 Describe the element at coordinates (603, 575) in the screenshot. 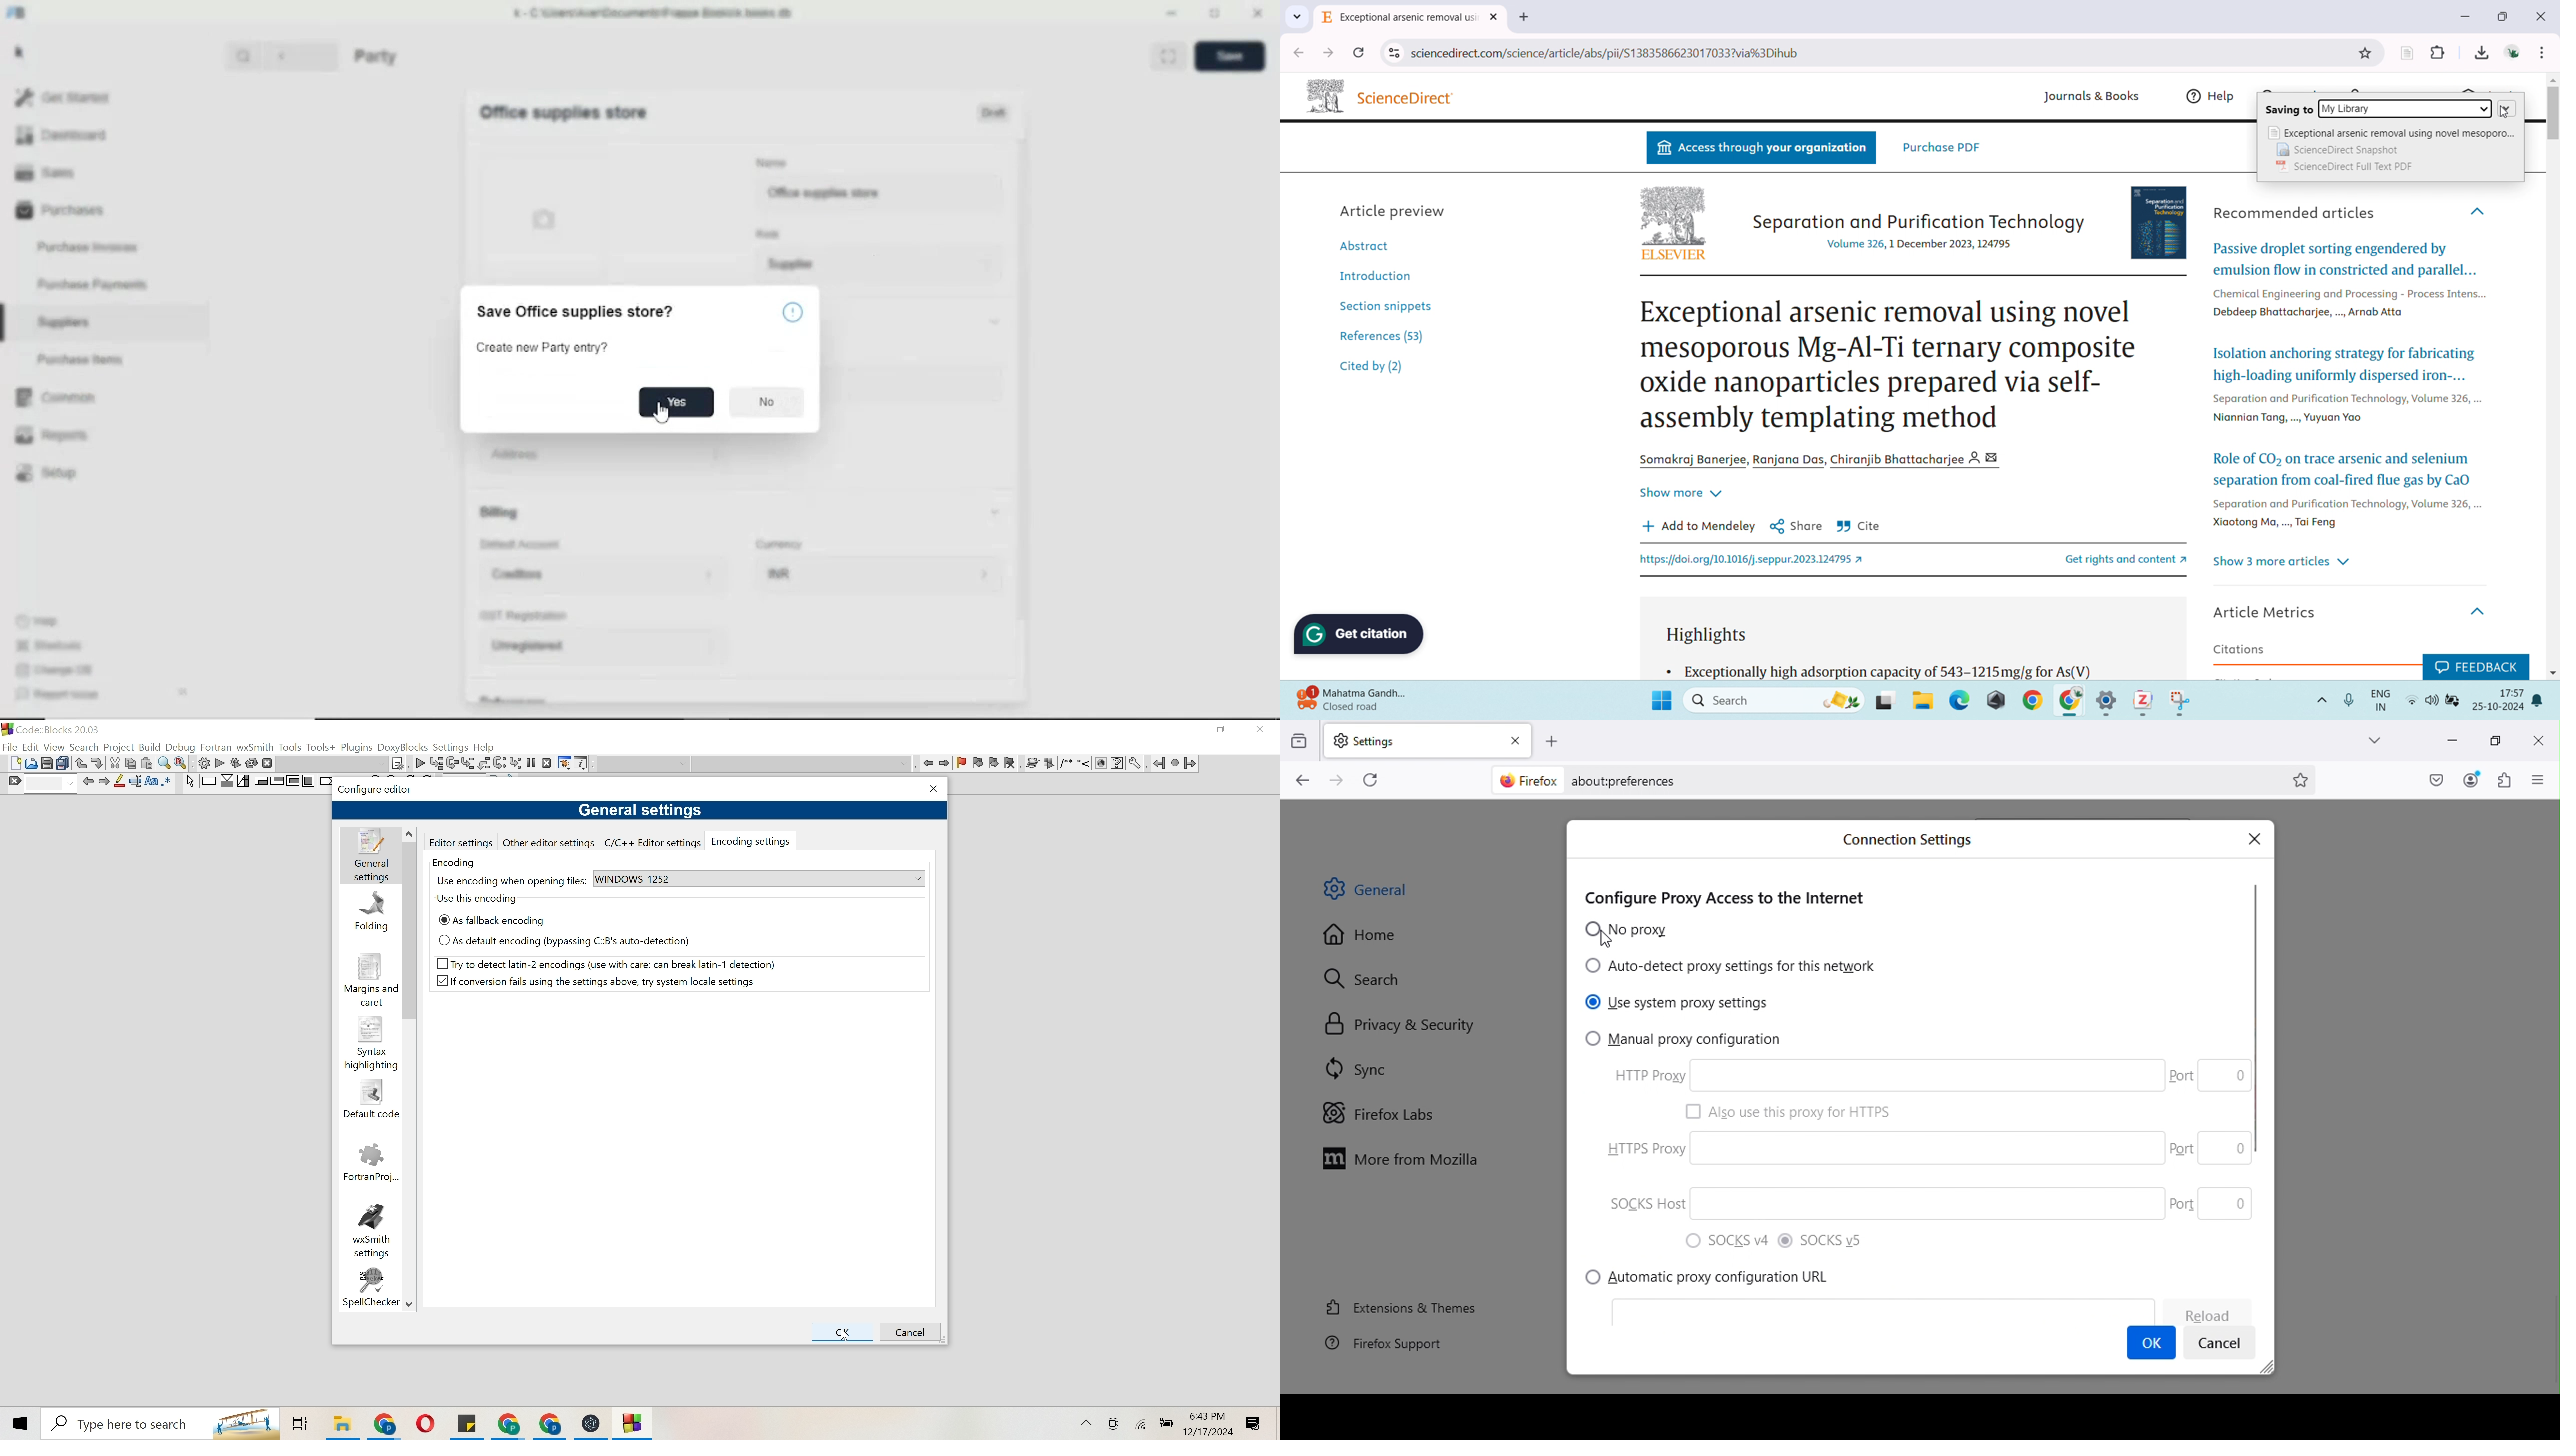

I see `Creditors` at that location.